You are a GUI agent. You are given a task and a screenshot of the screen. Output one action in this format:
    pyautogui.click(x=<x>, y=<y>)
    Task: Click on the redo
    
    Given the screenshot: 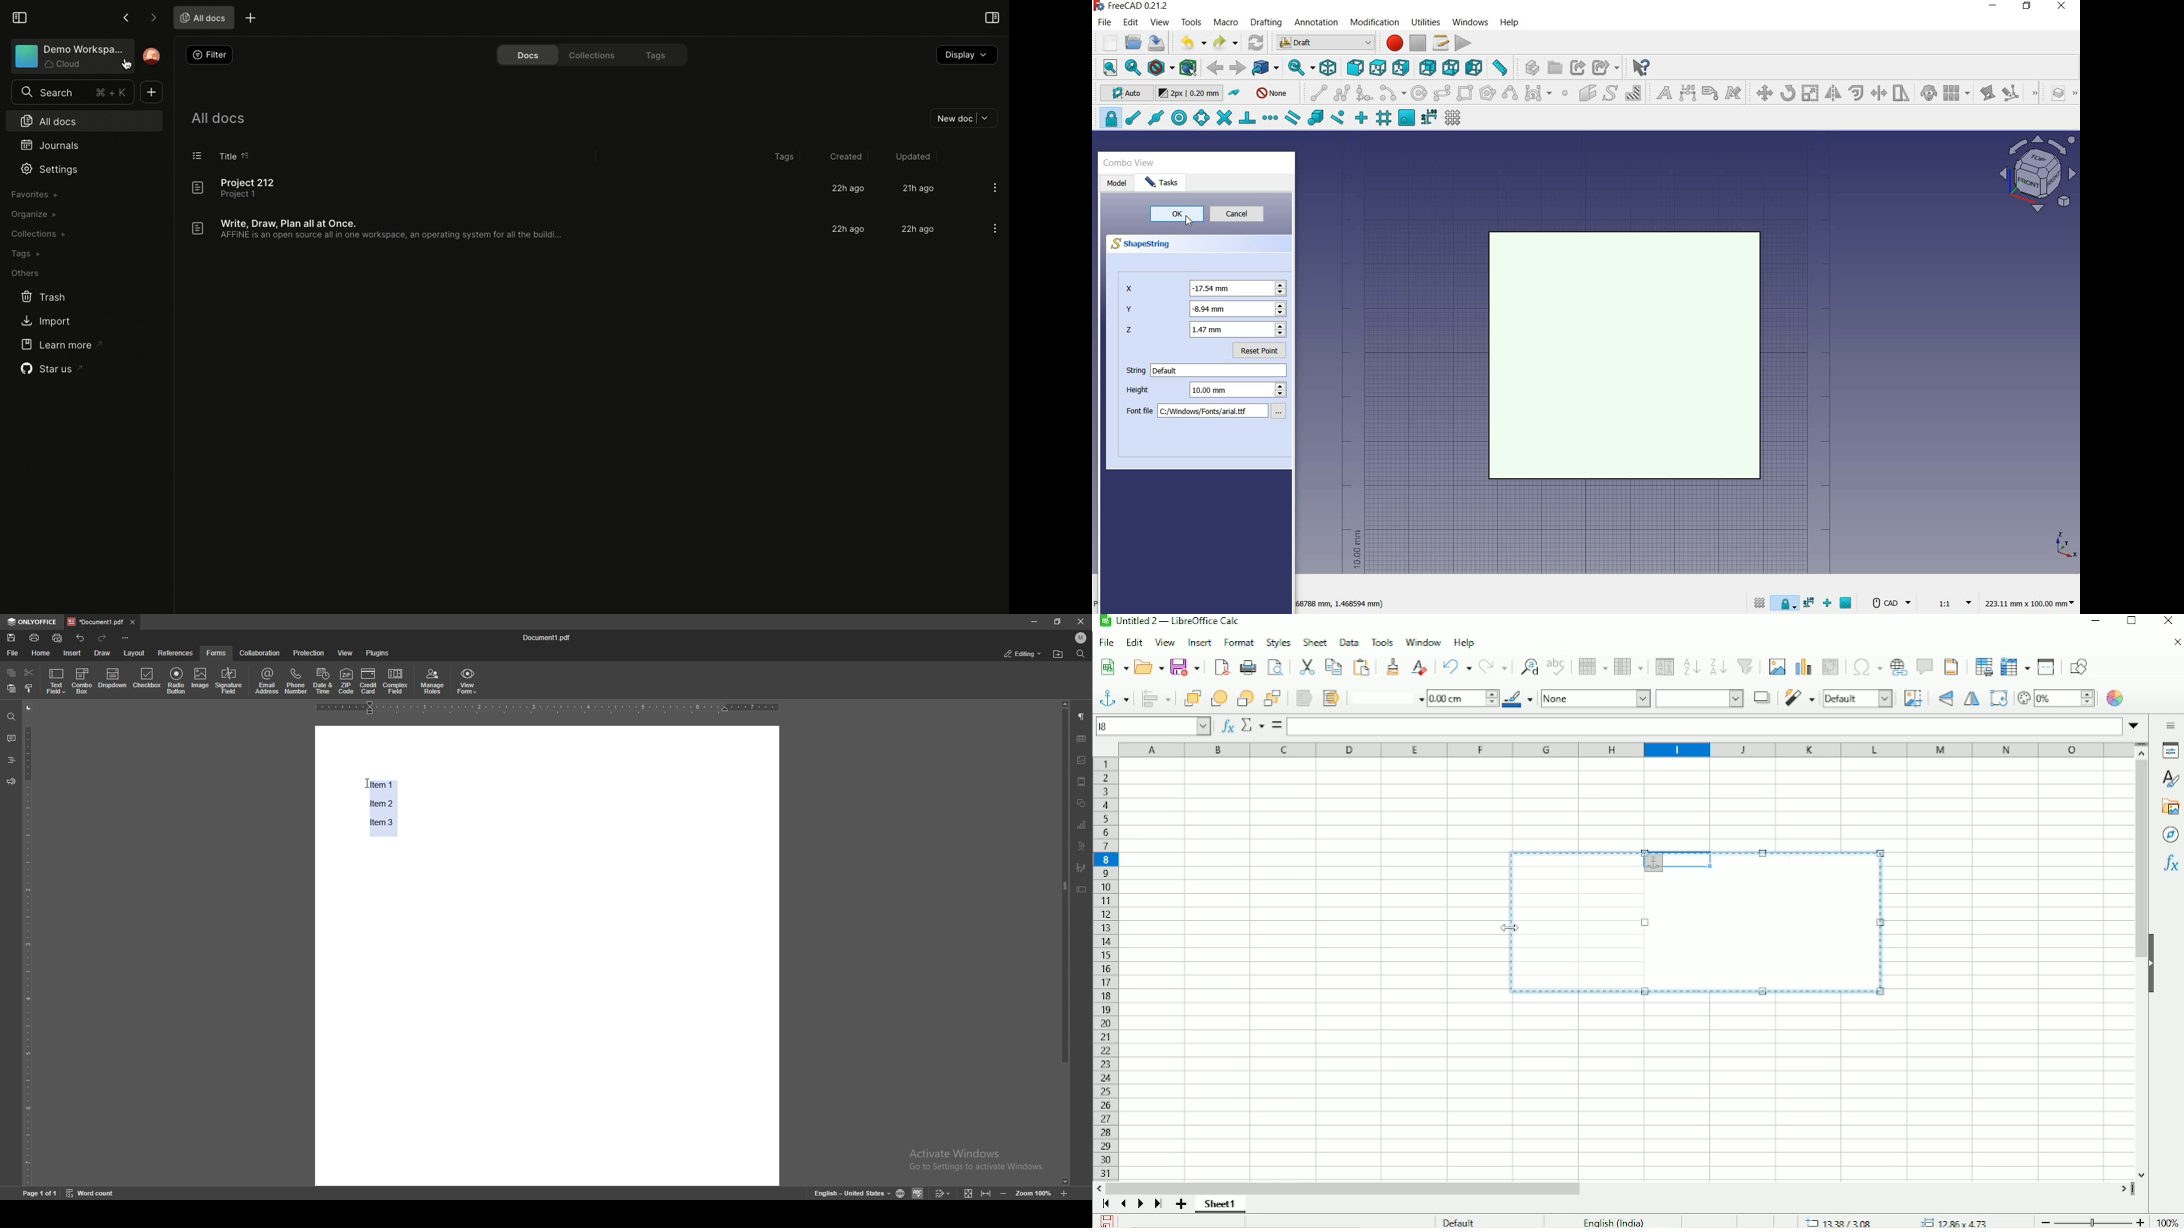 What is the action you would take?
    pyautogui.click(x=1226, y=43)
    